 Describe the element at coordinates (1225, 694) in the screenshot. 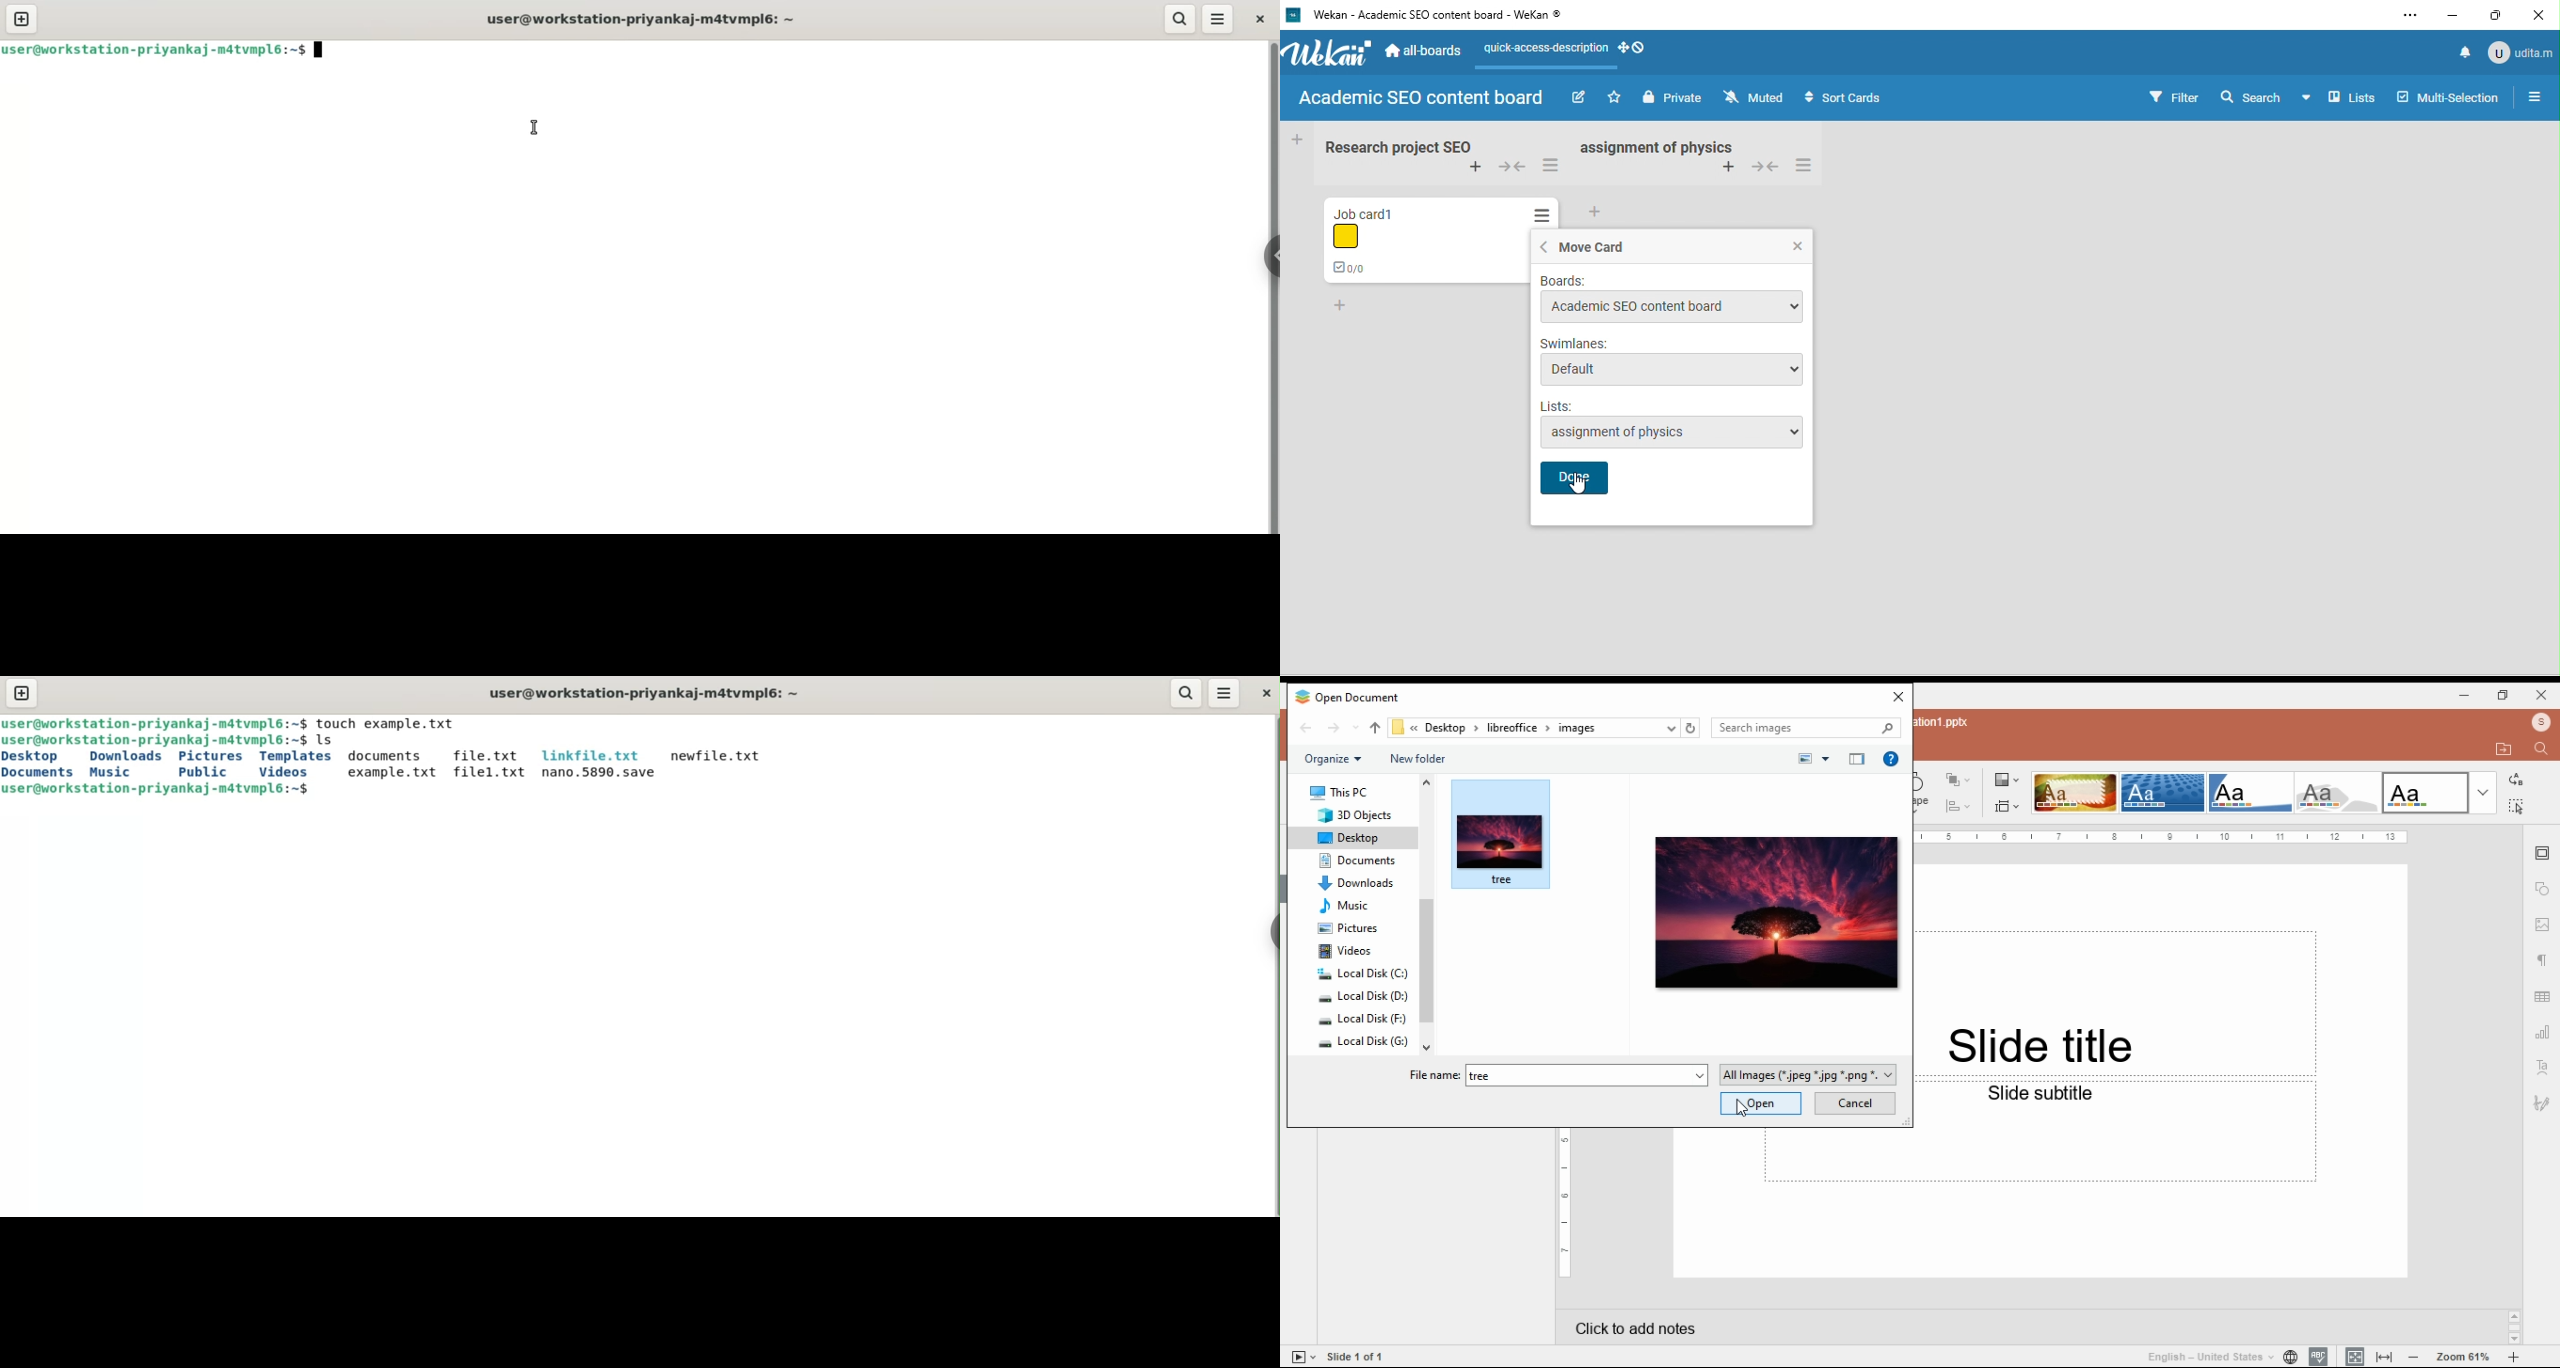

I see `menu` at that location.